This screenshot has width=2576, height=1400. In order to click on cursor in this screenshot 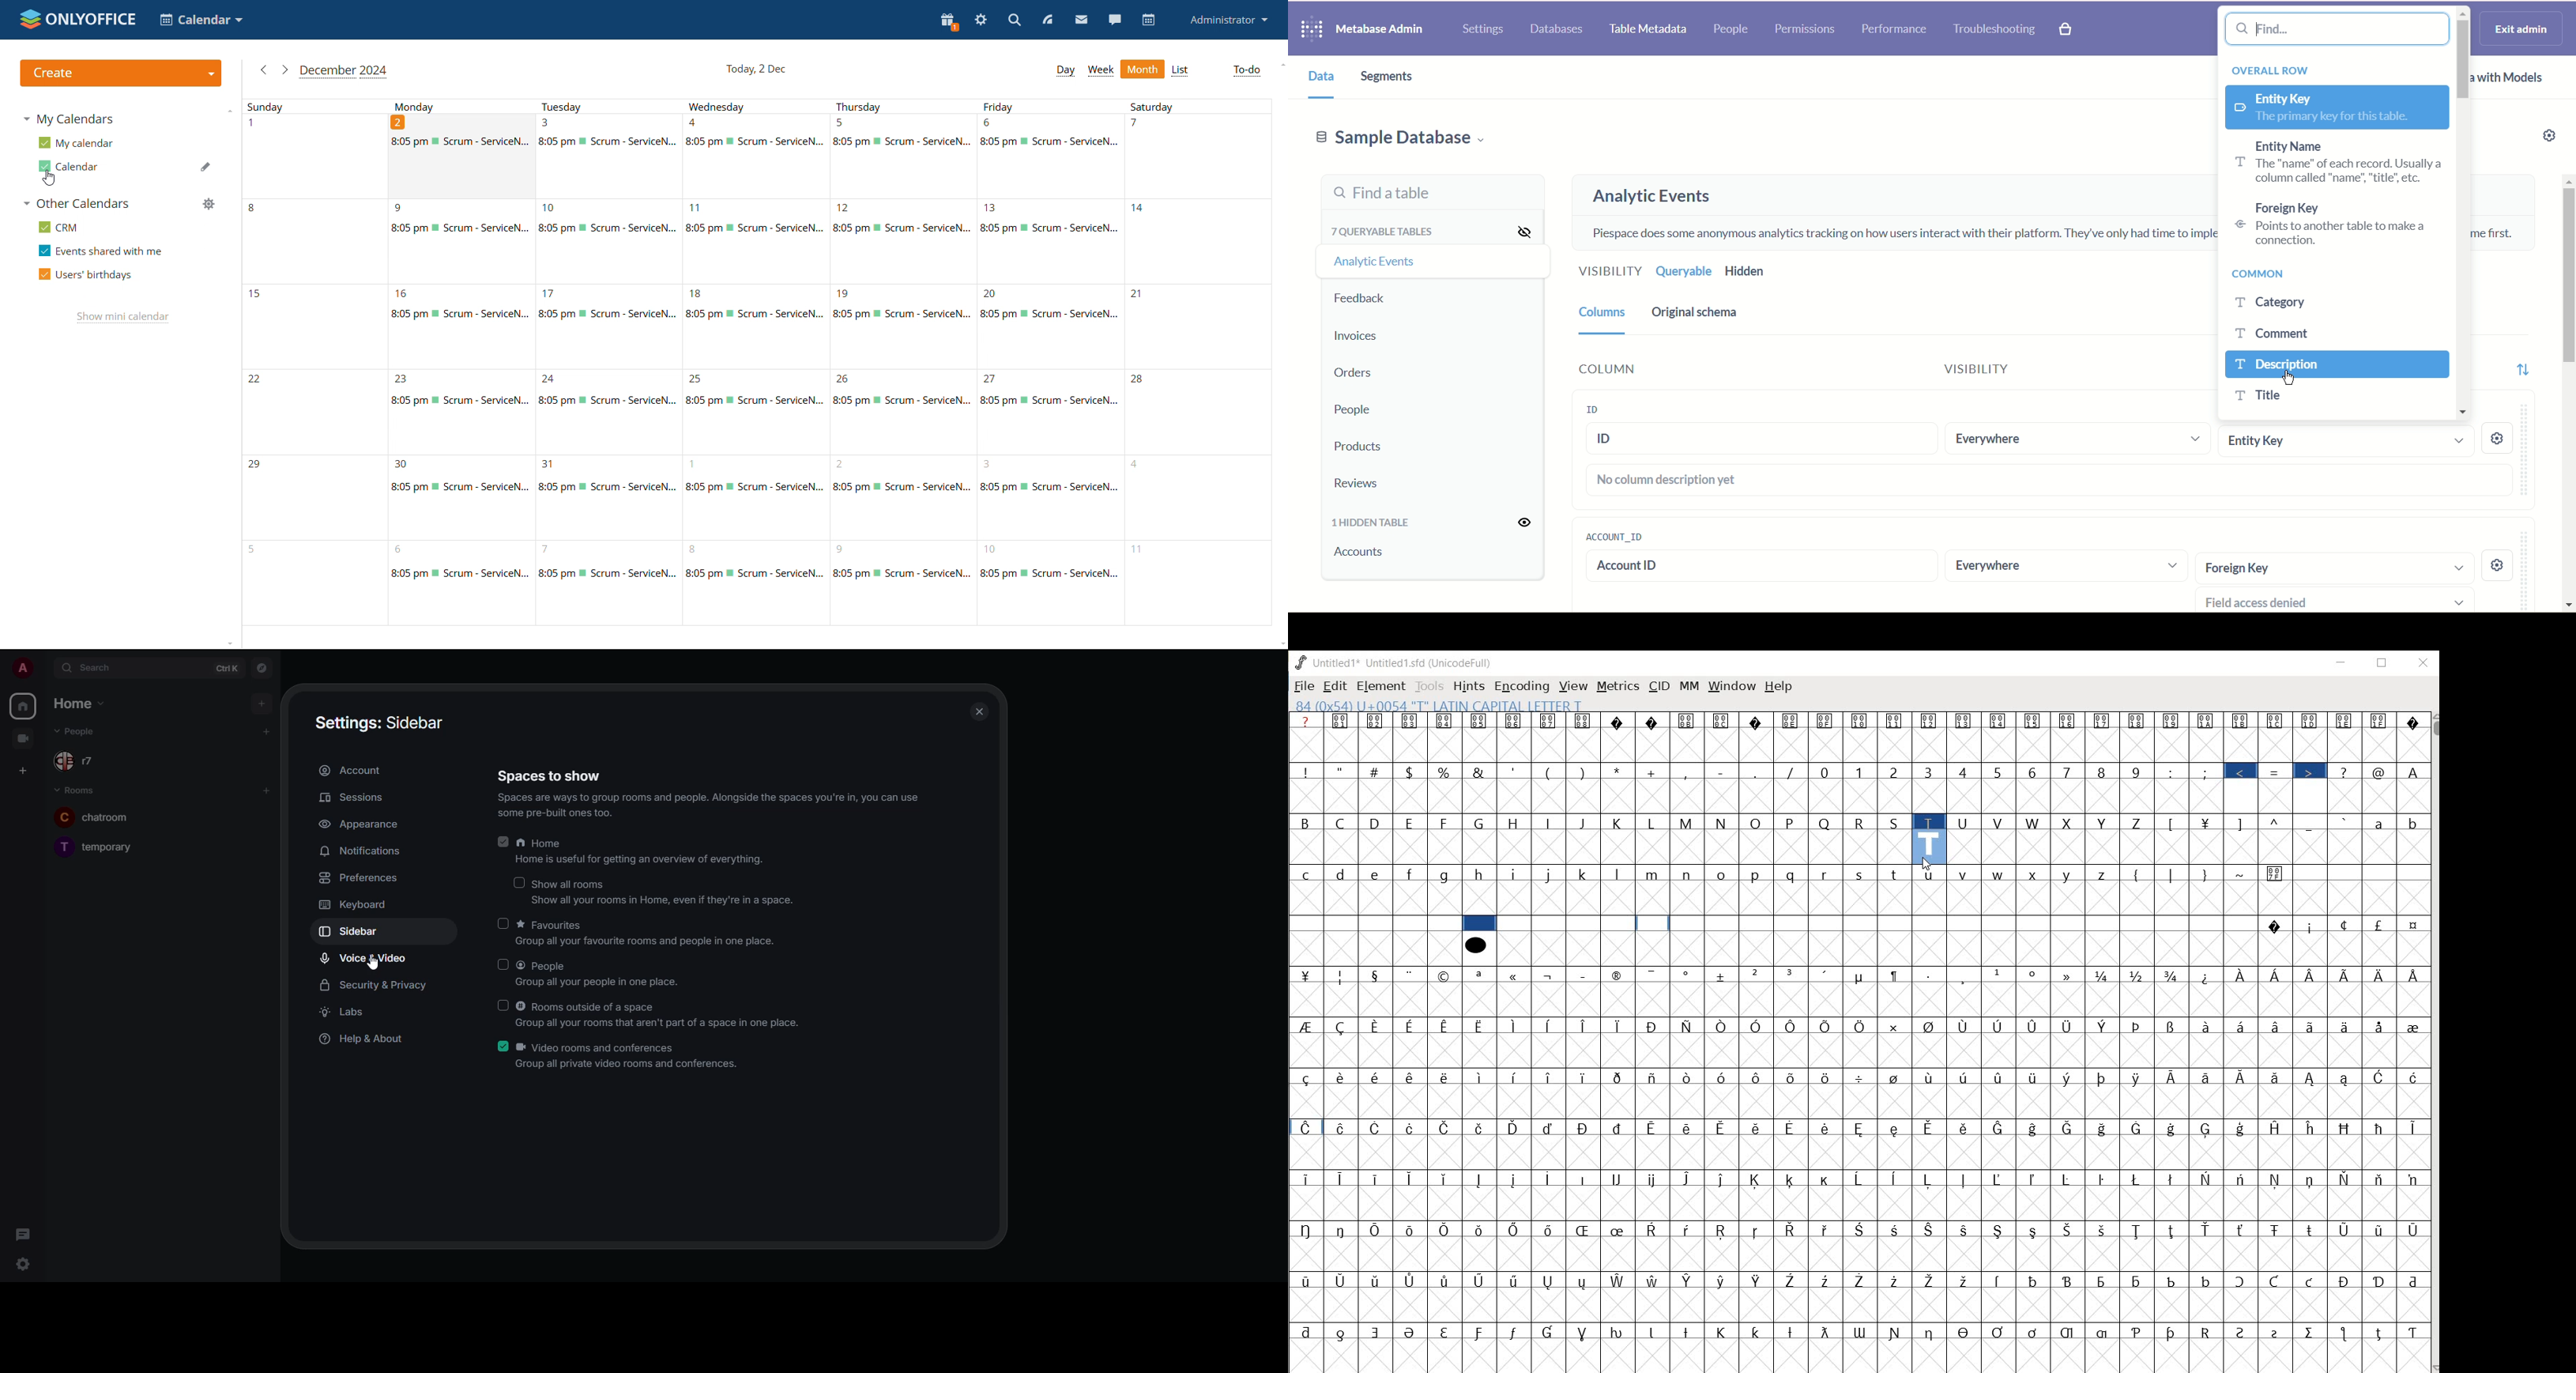, I will do `click(2291, 379)`.